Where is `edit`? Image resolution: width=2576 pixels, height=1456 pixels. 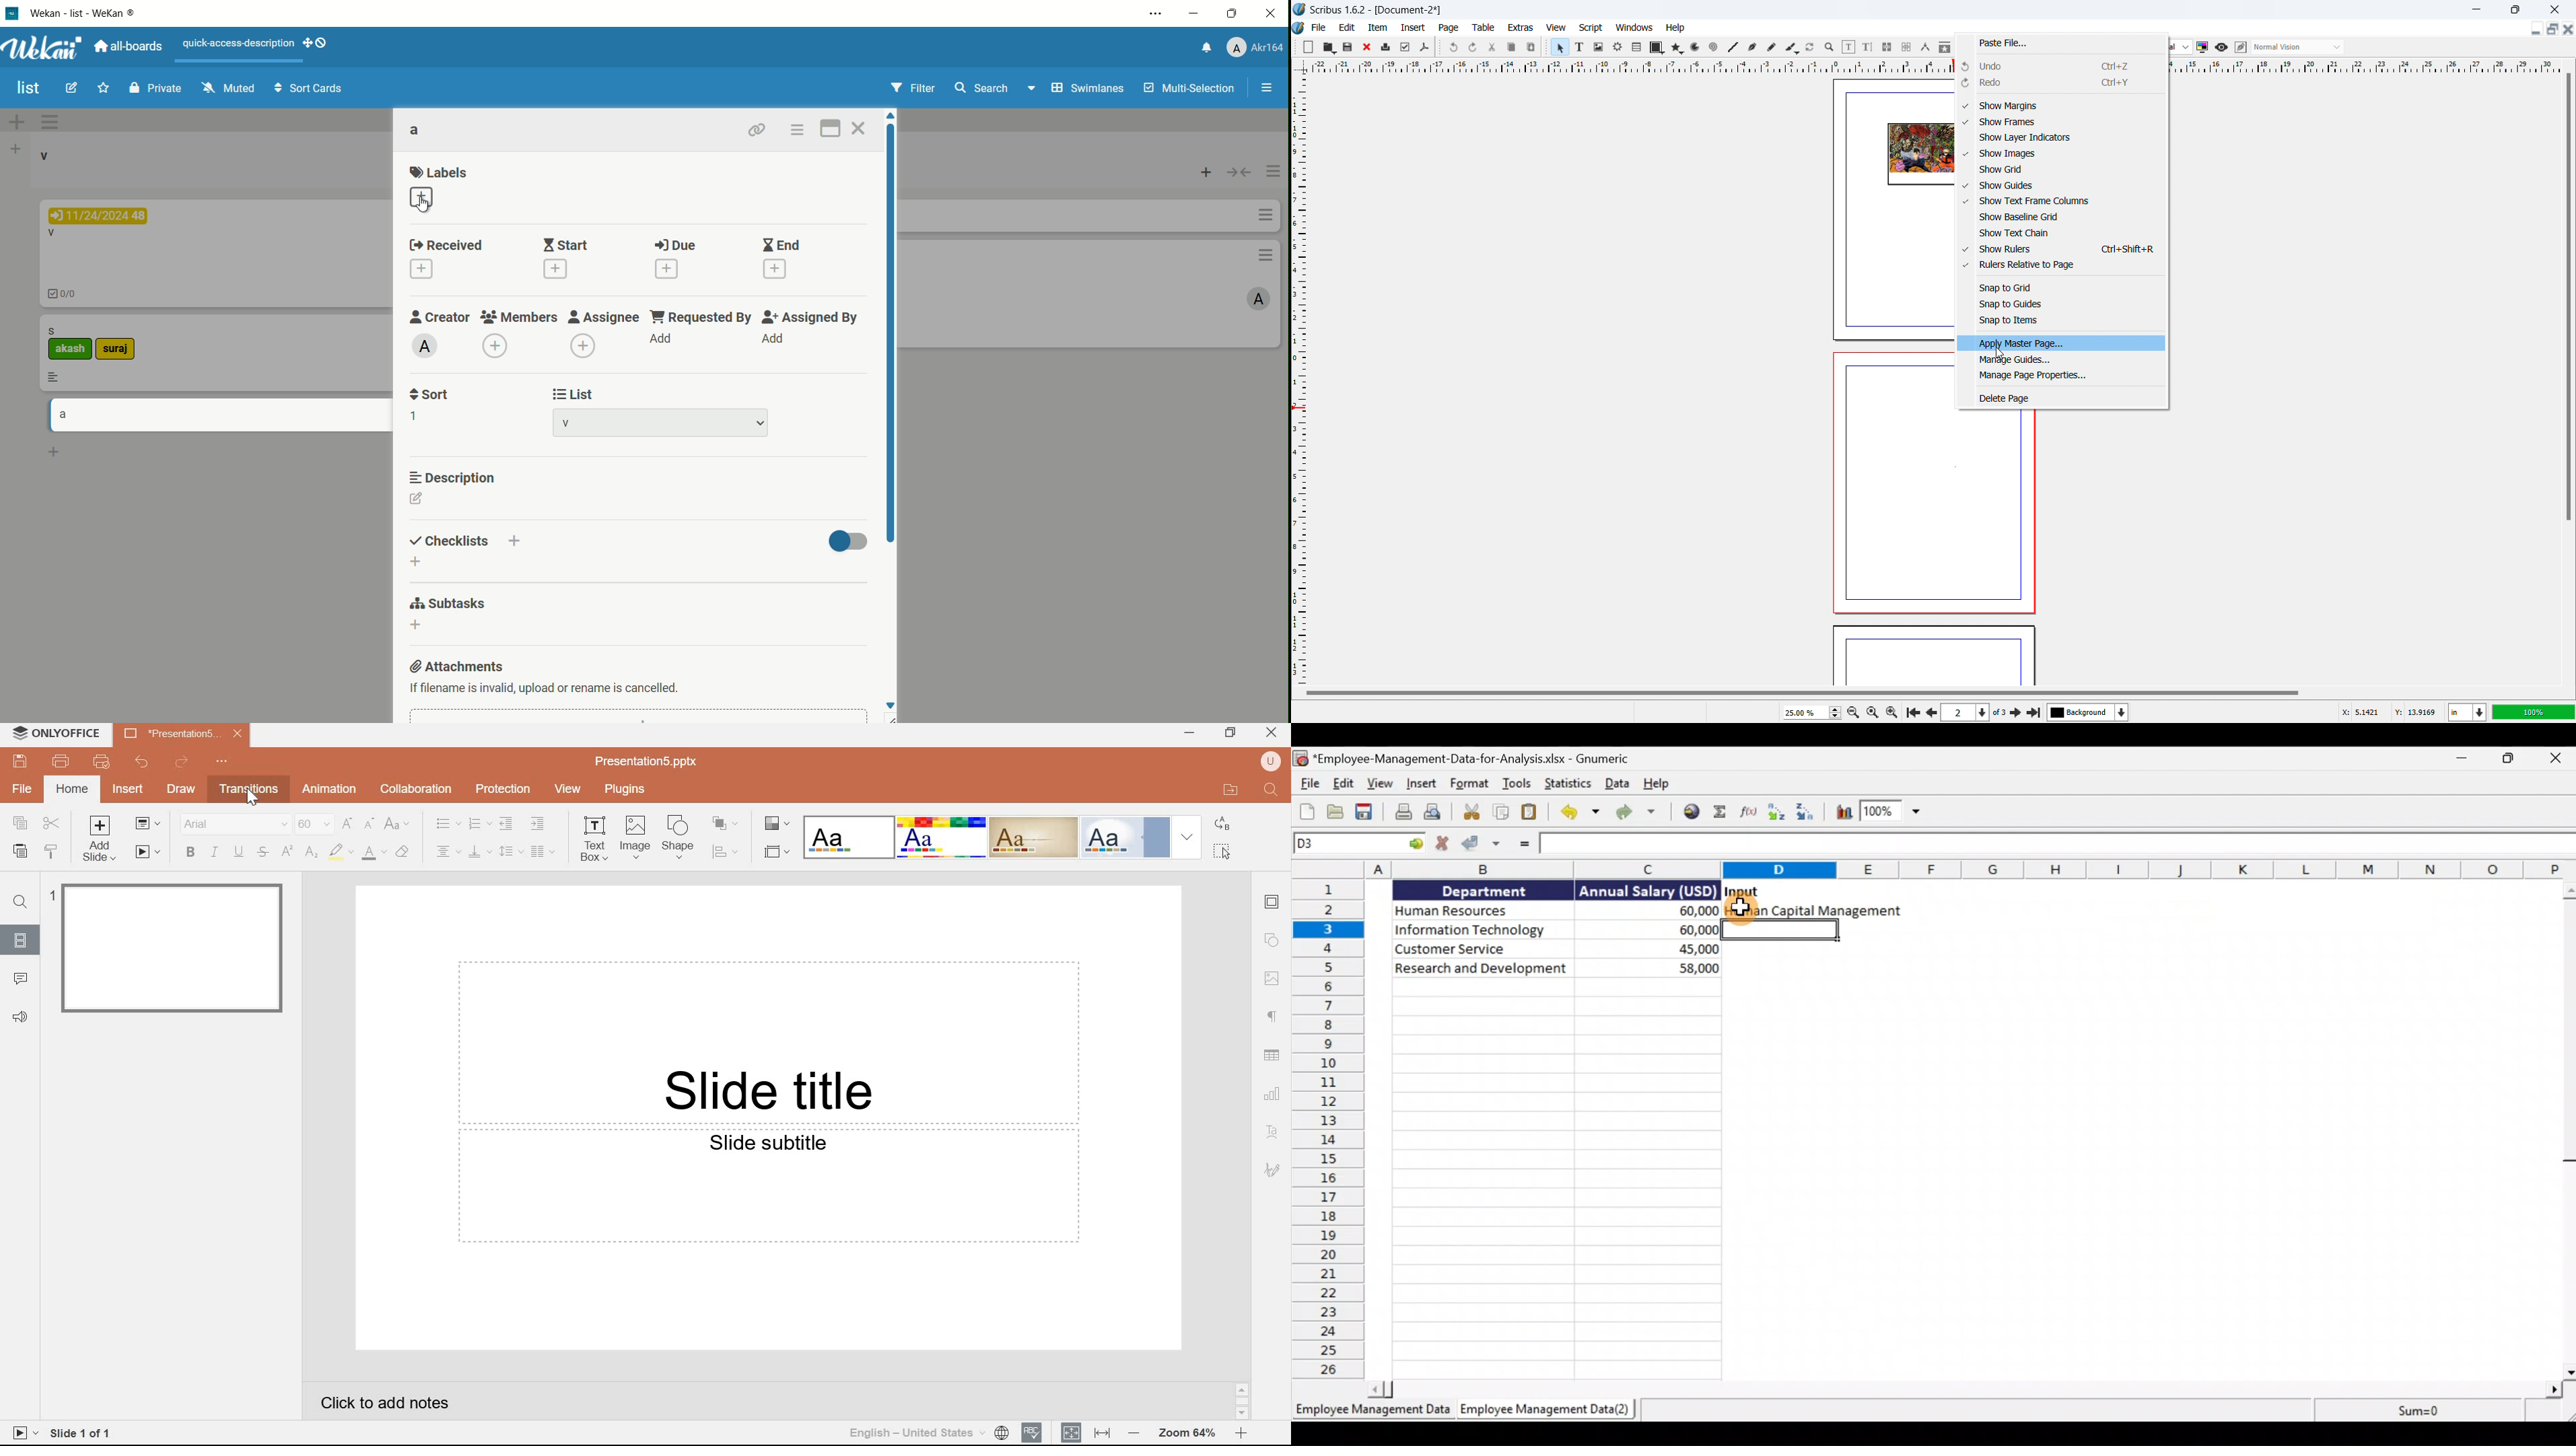
edit is located at coordinates (1347, 27).